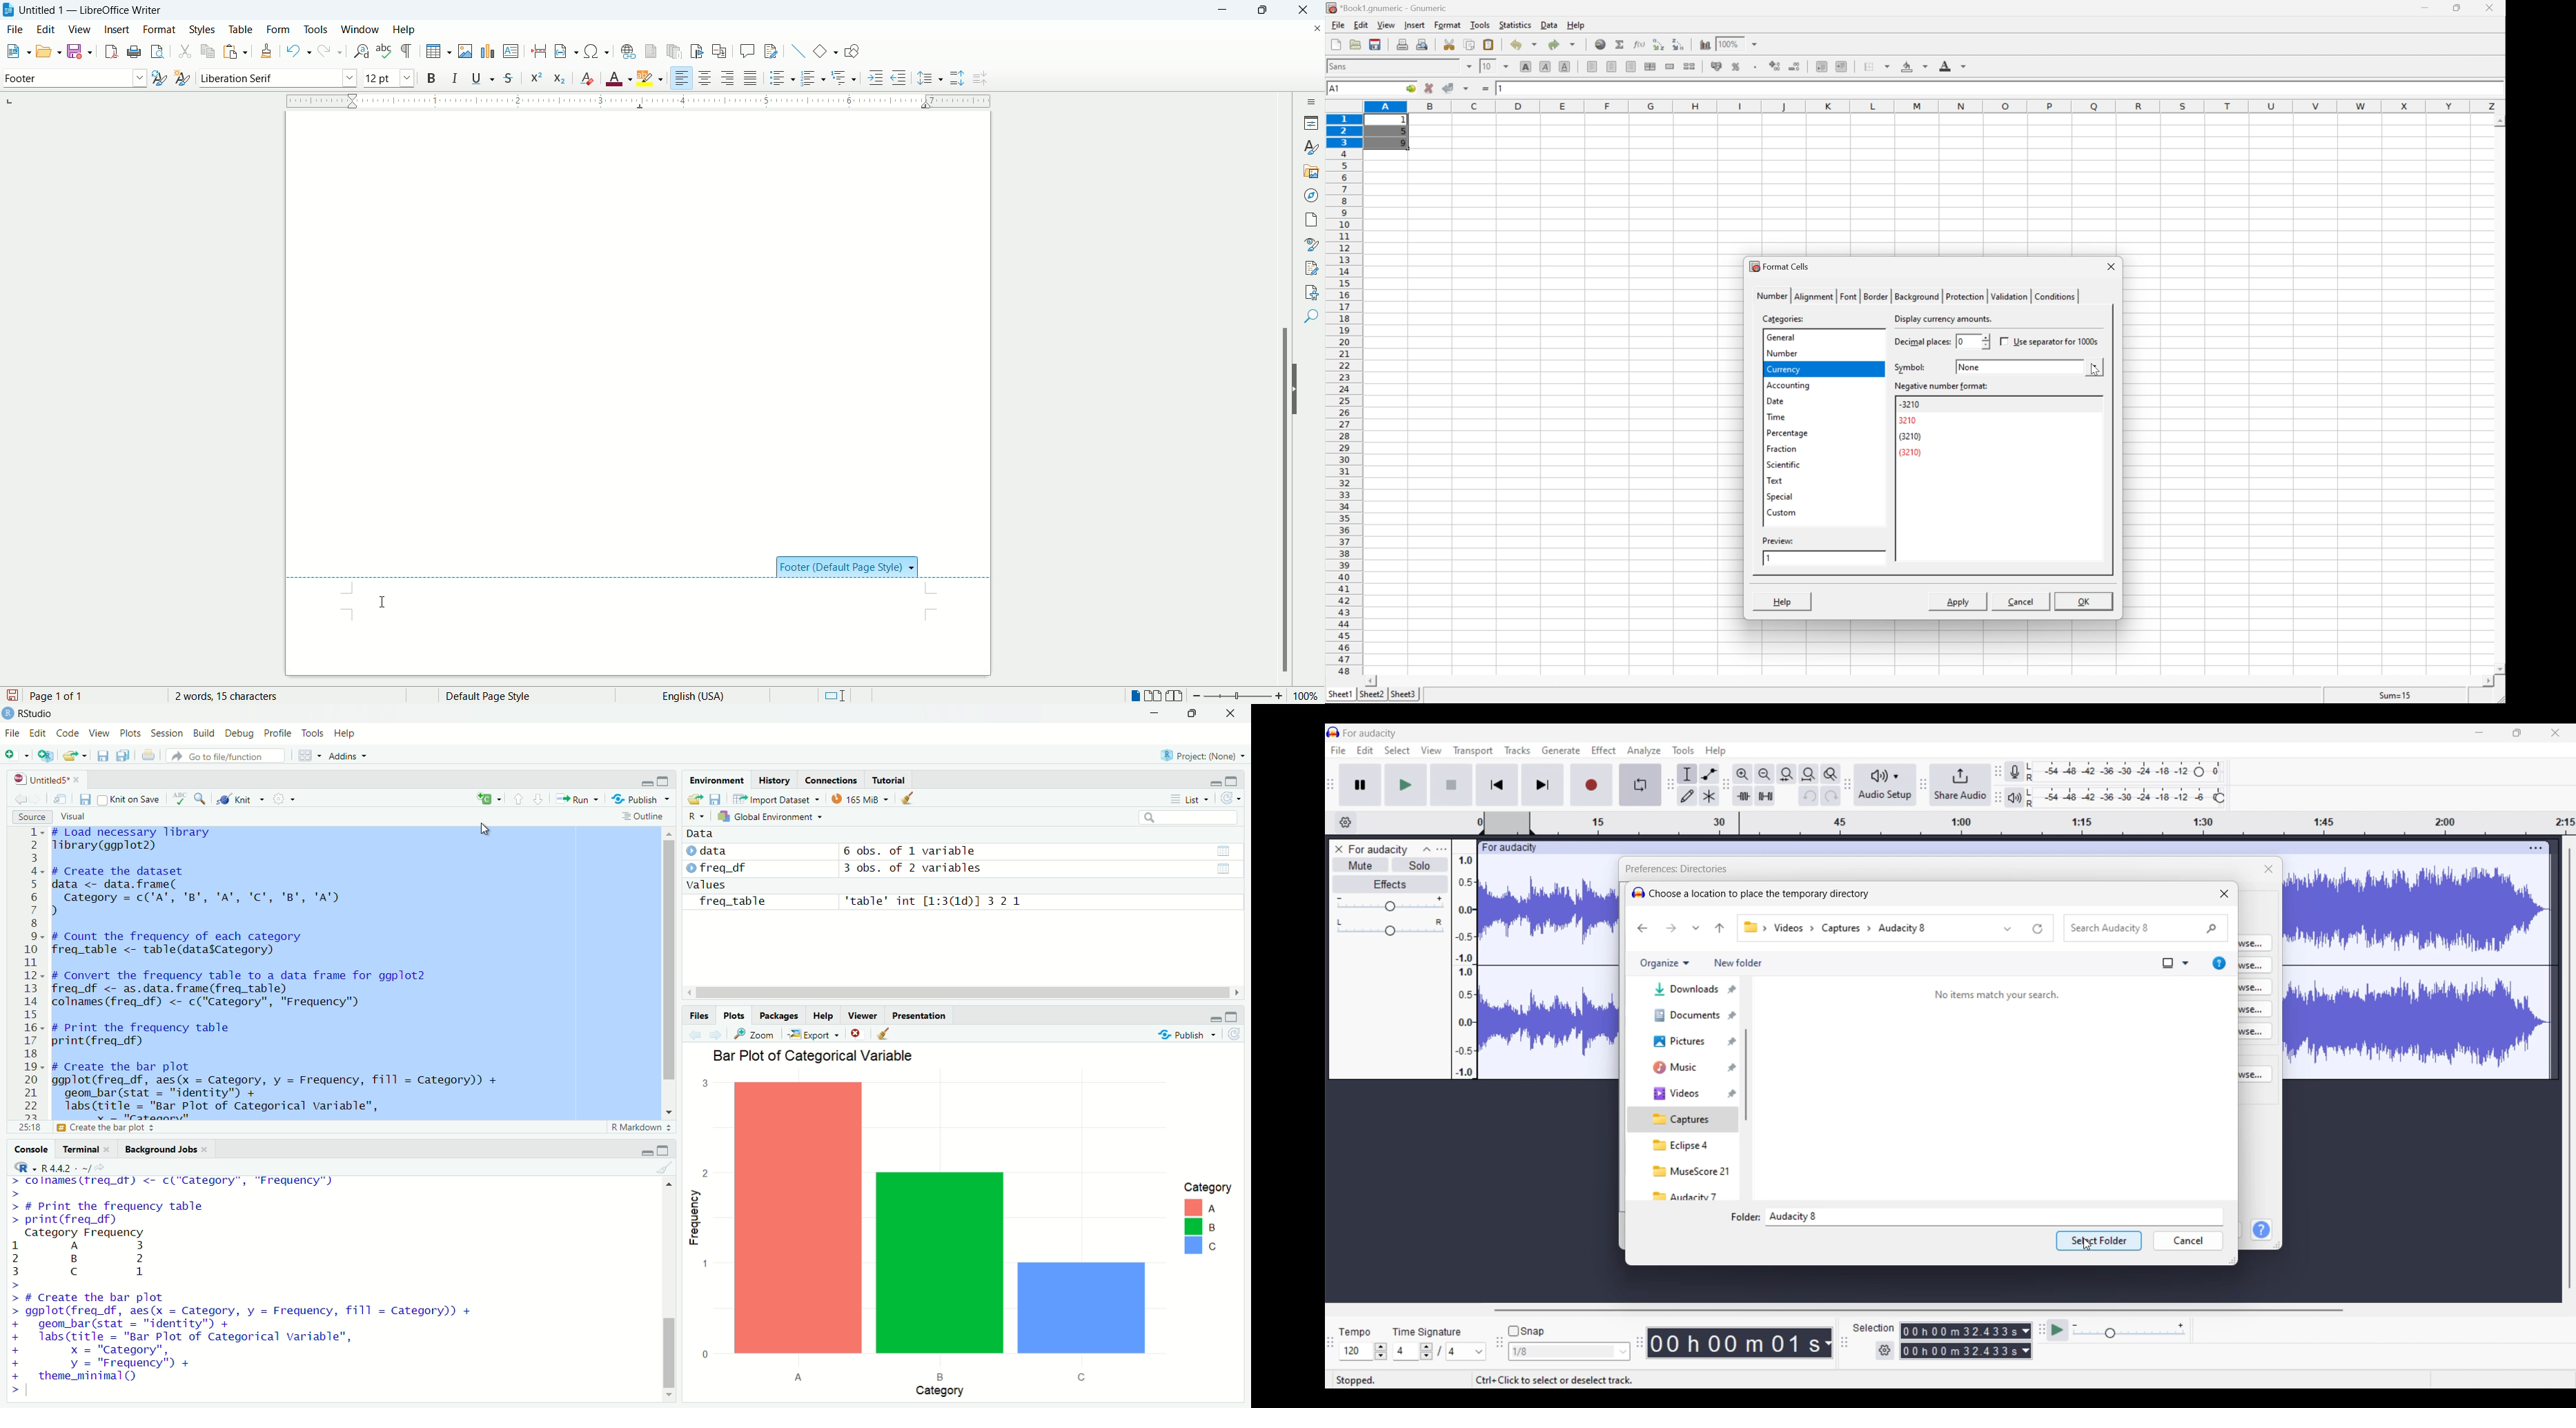  Describe the element at coordinates (890, 780) in the screenshot. I see `tutorial` at that location.